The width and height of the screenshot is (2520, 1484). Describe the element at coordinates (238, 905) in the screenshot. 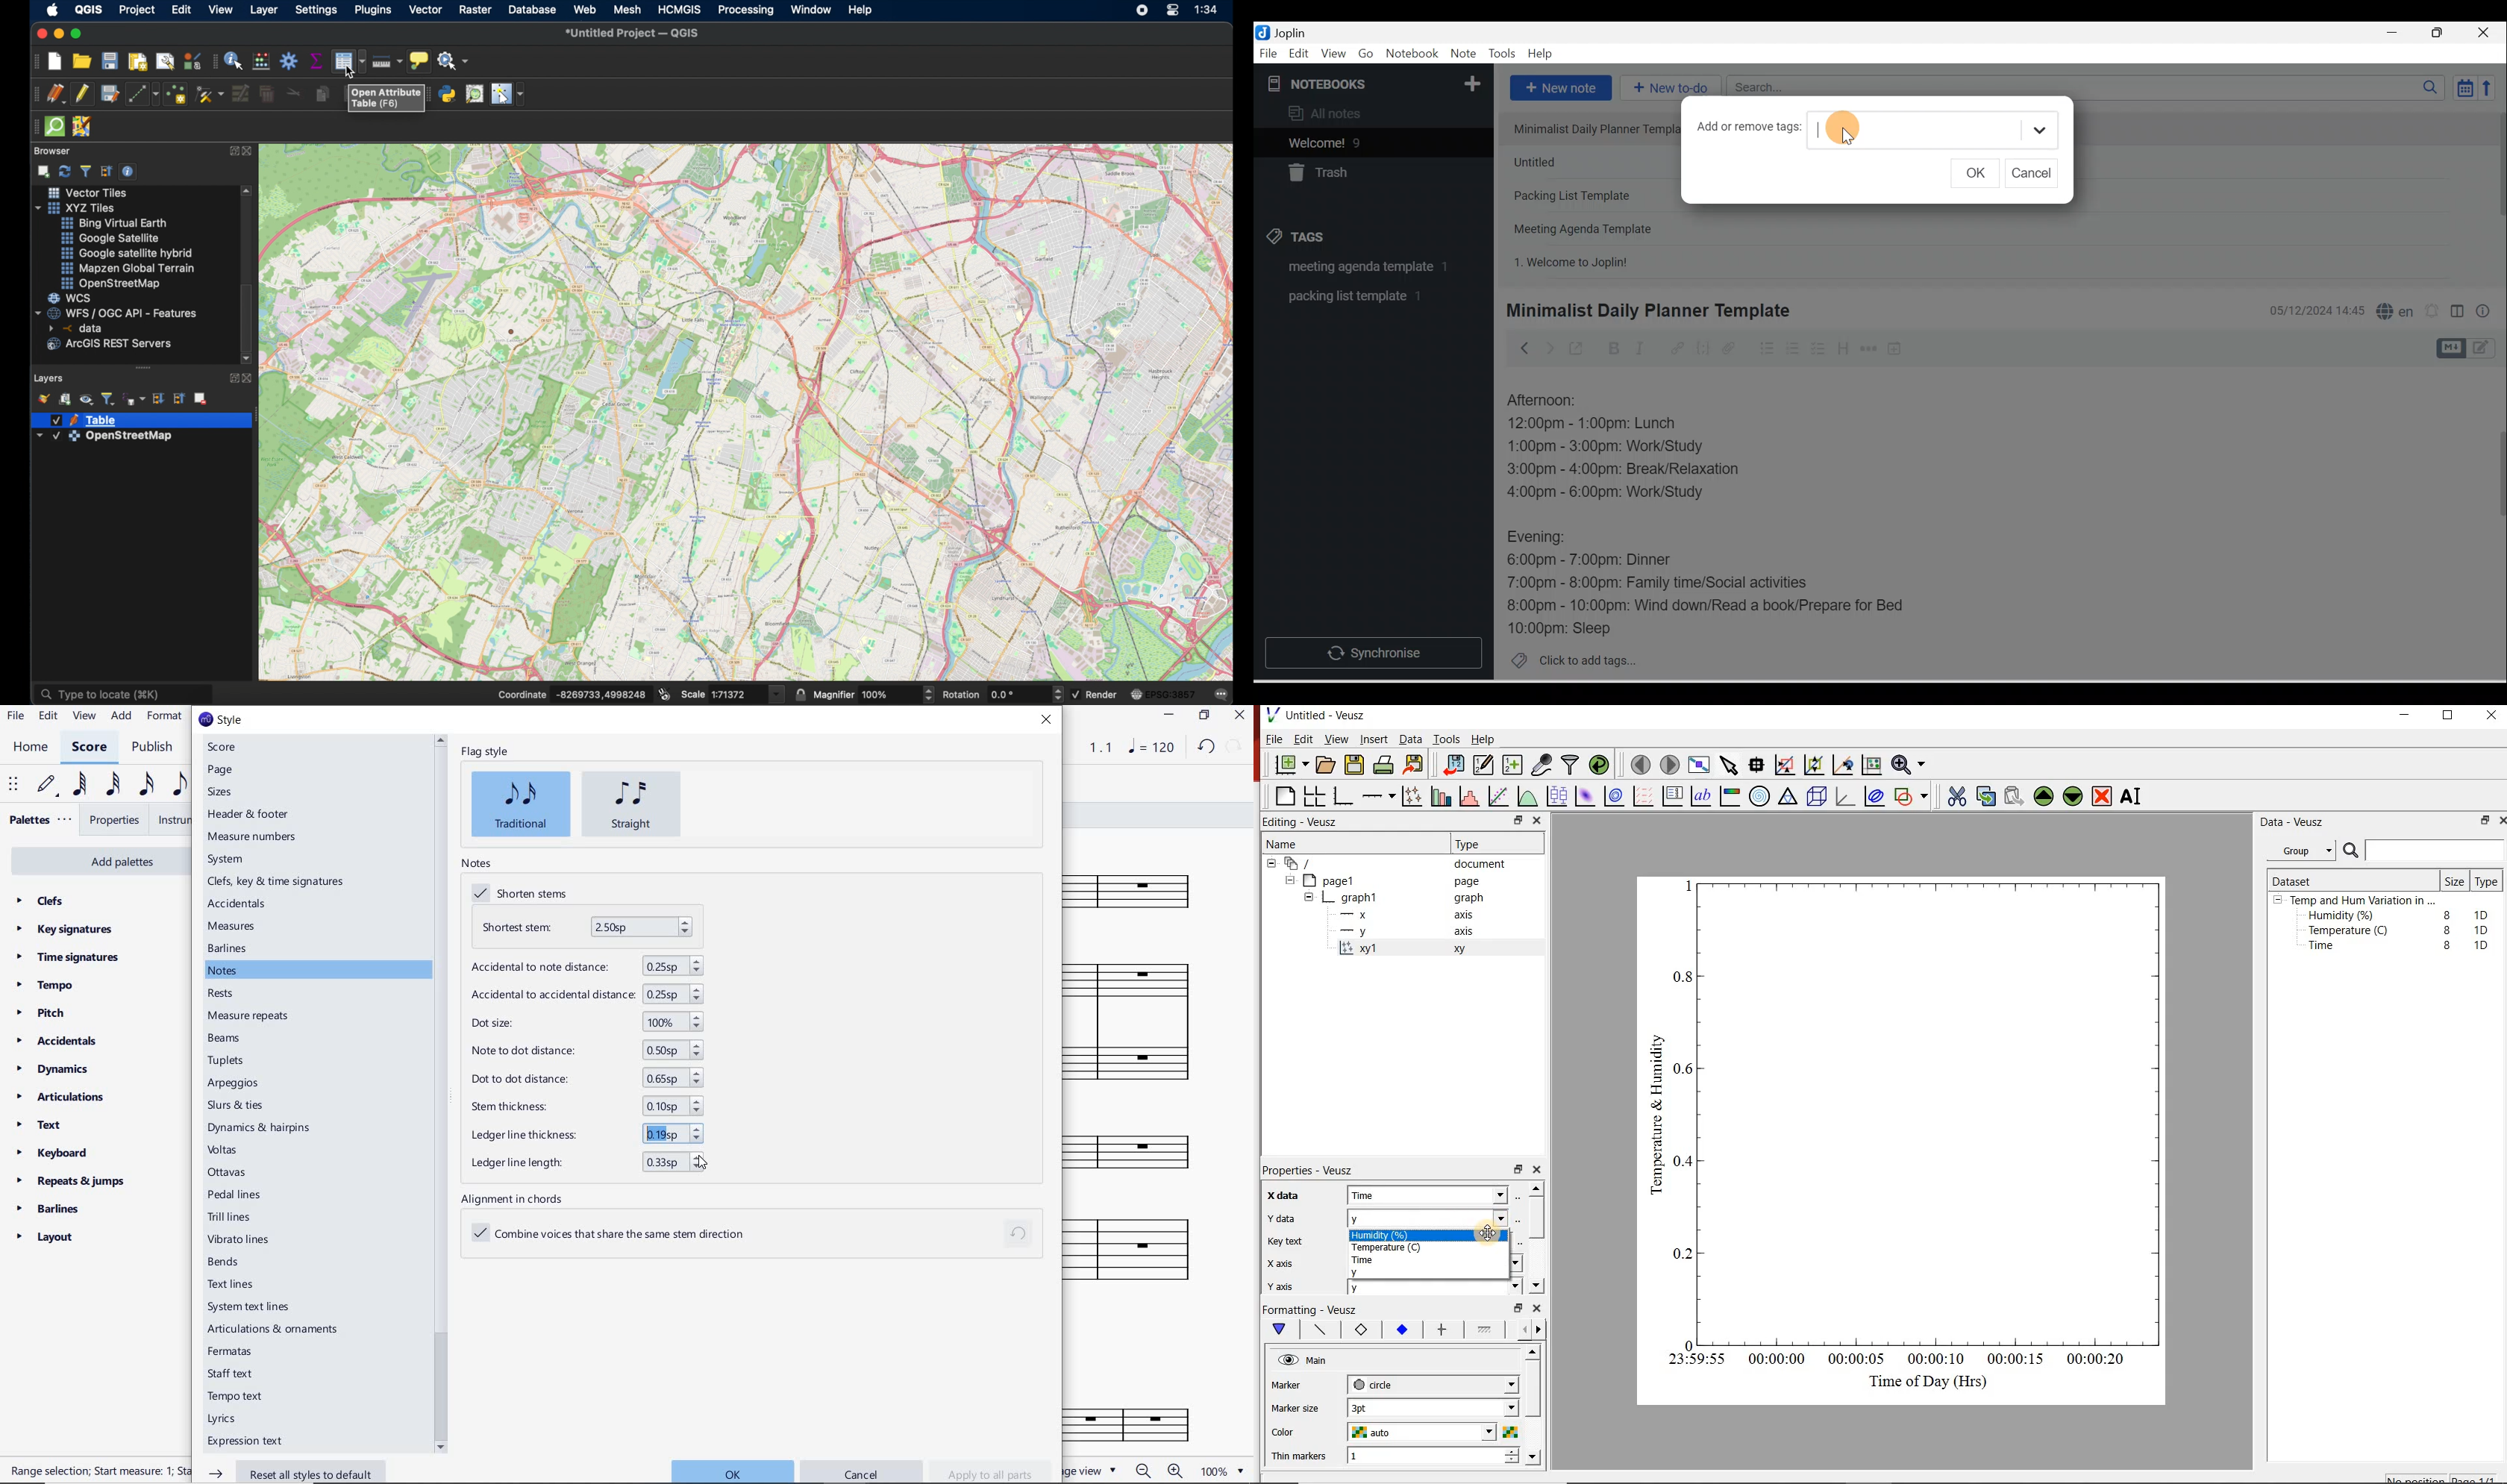

I see `accidentals` at that location.